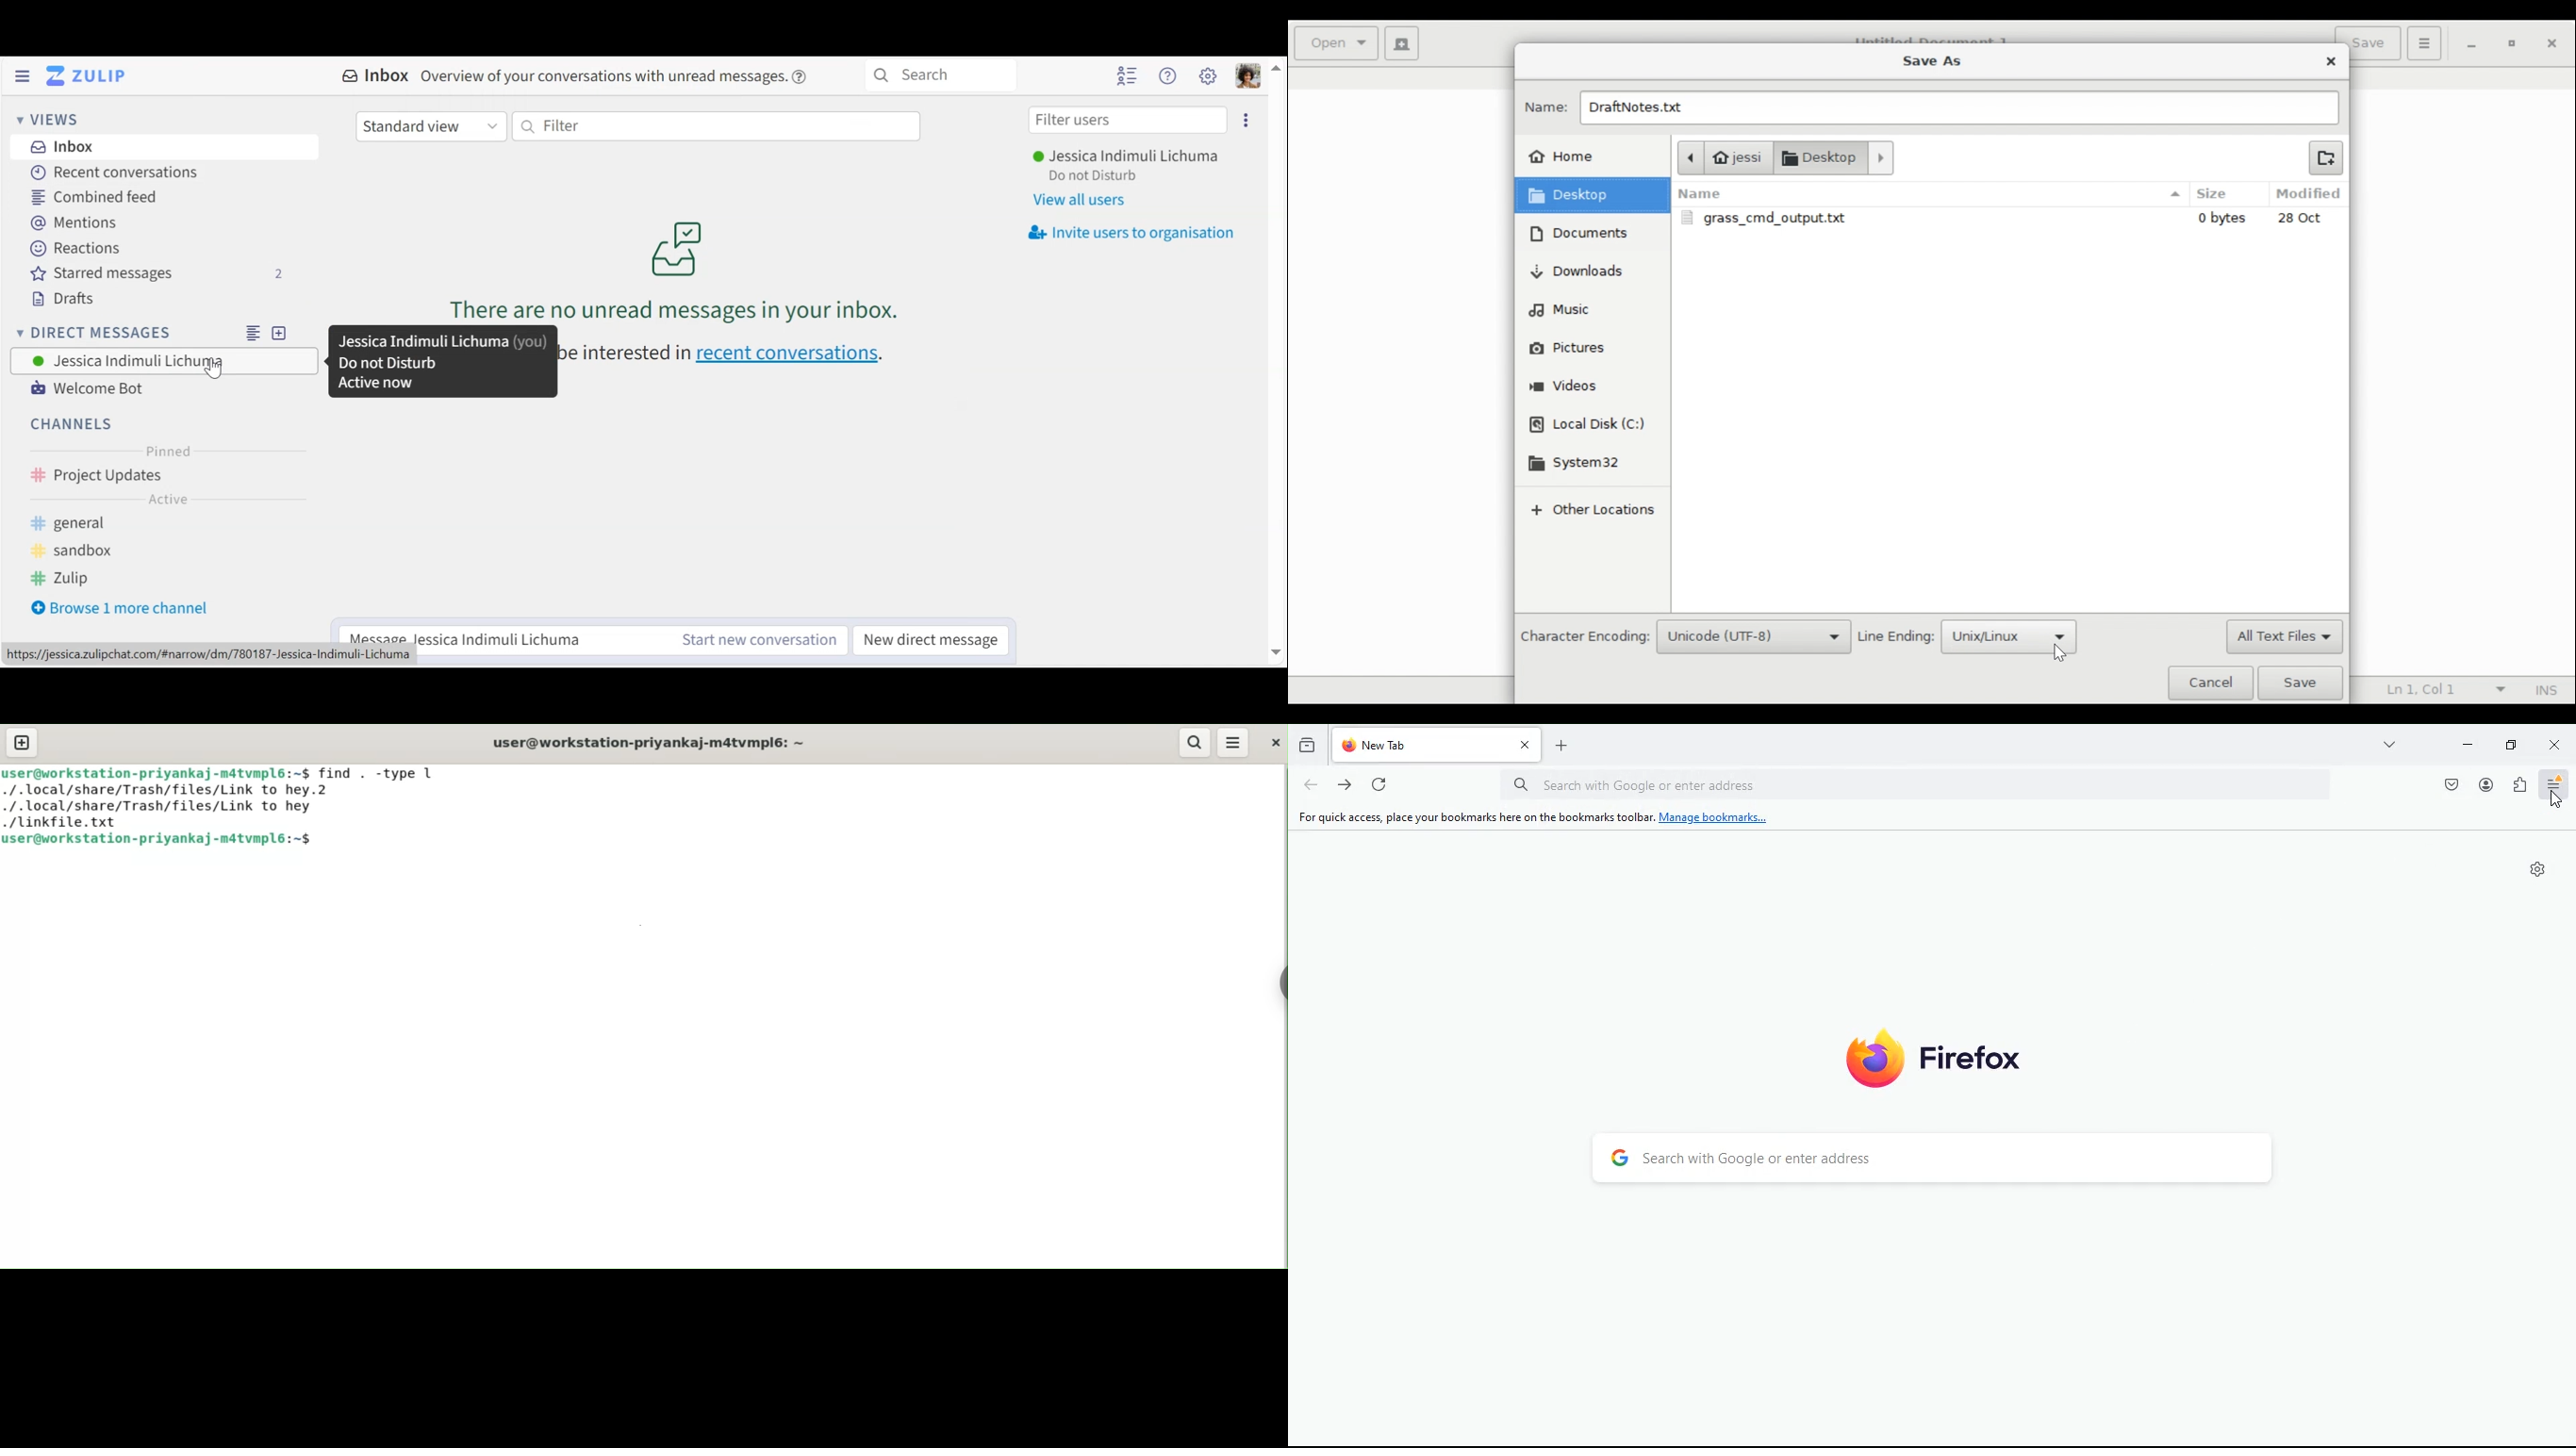 The height and width of the screenshot is (1456, 2576). Describe the element at coordinates (70, 249) in the screenshot. I see `Reactions` at that location.